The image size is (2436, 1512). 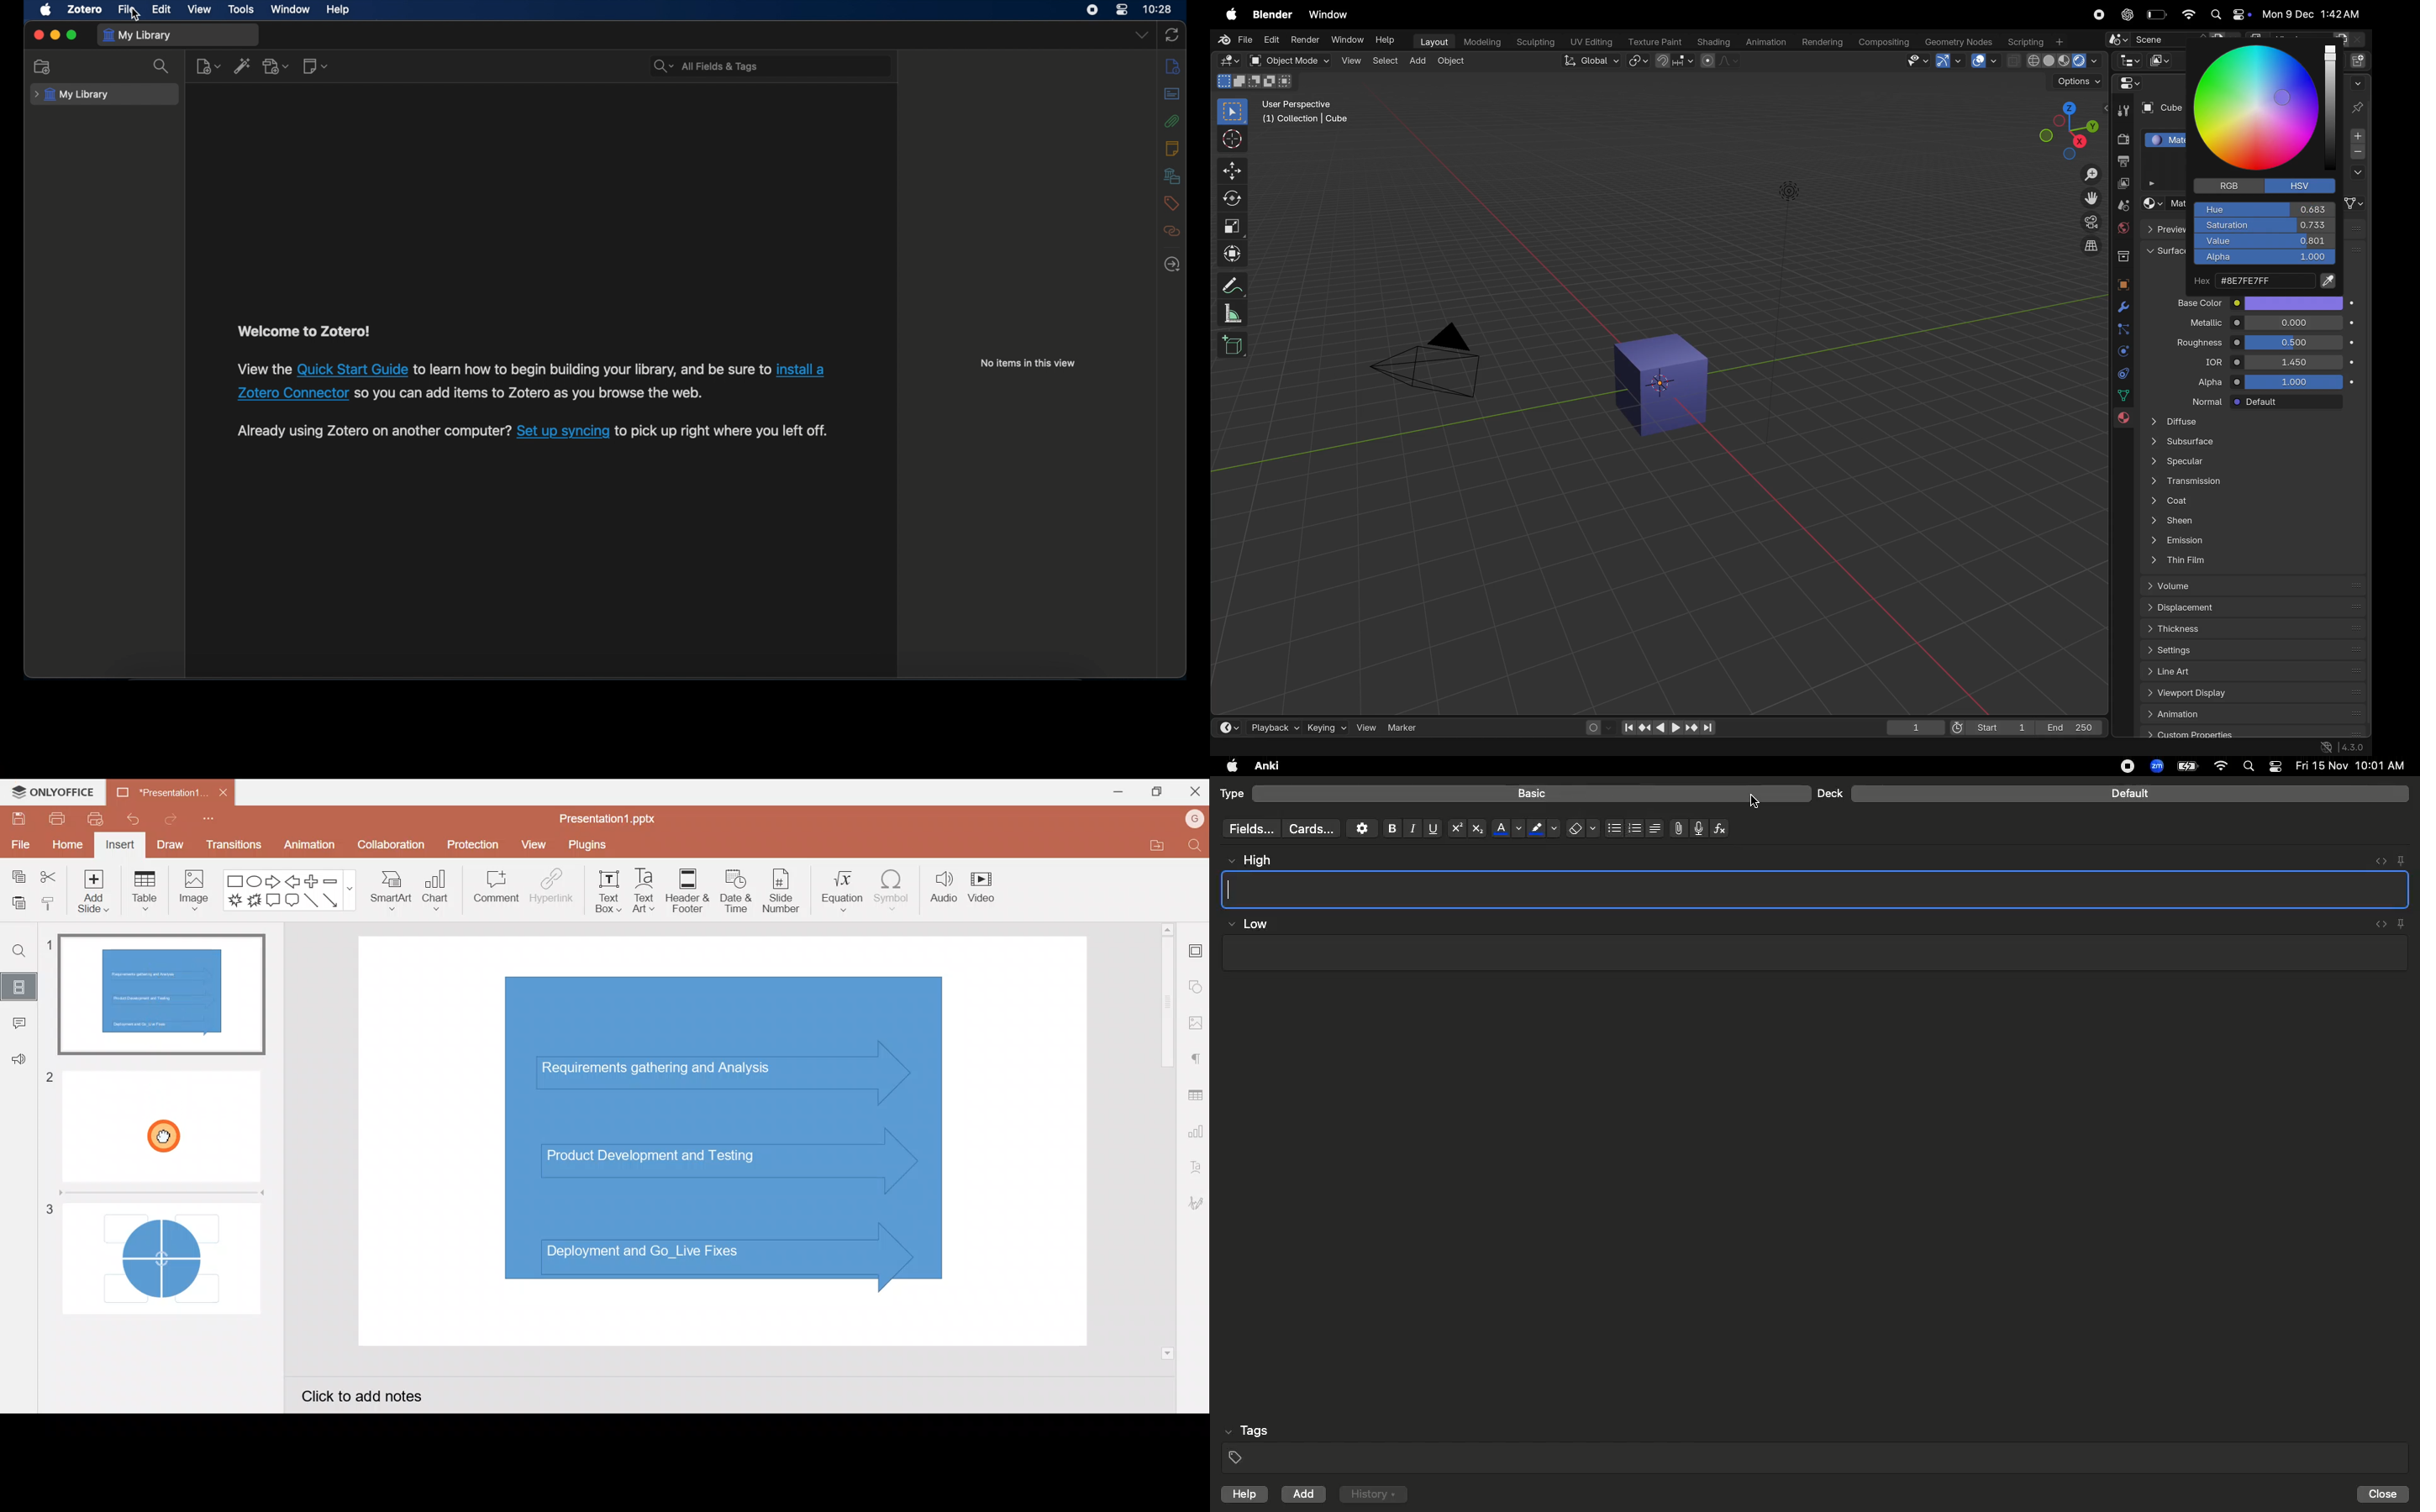 I want to click on Chart settings, so click(x=1197, y=1133).